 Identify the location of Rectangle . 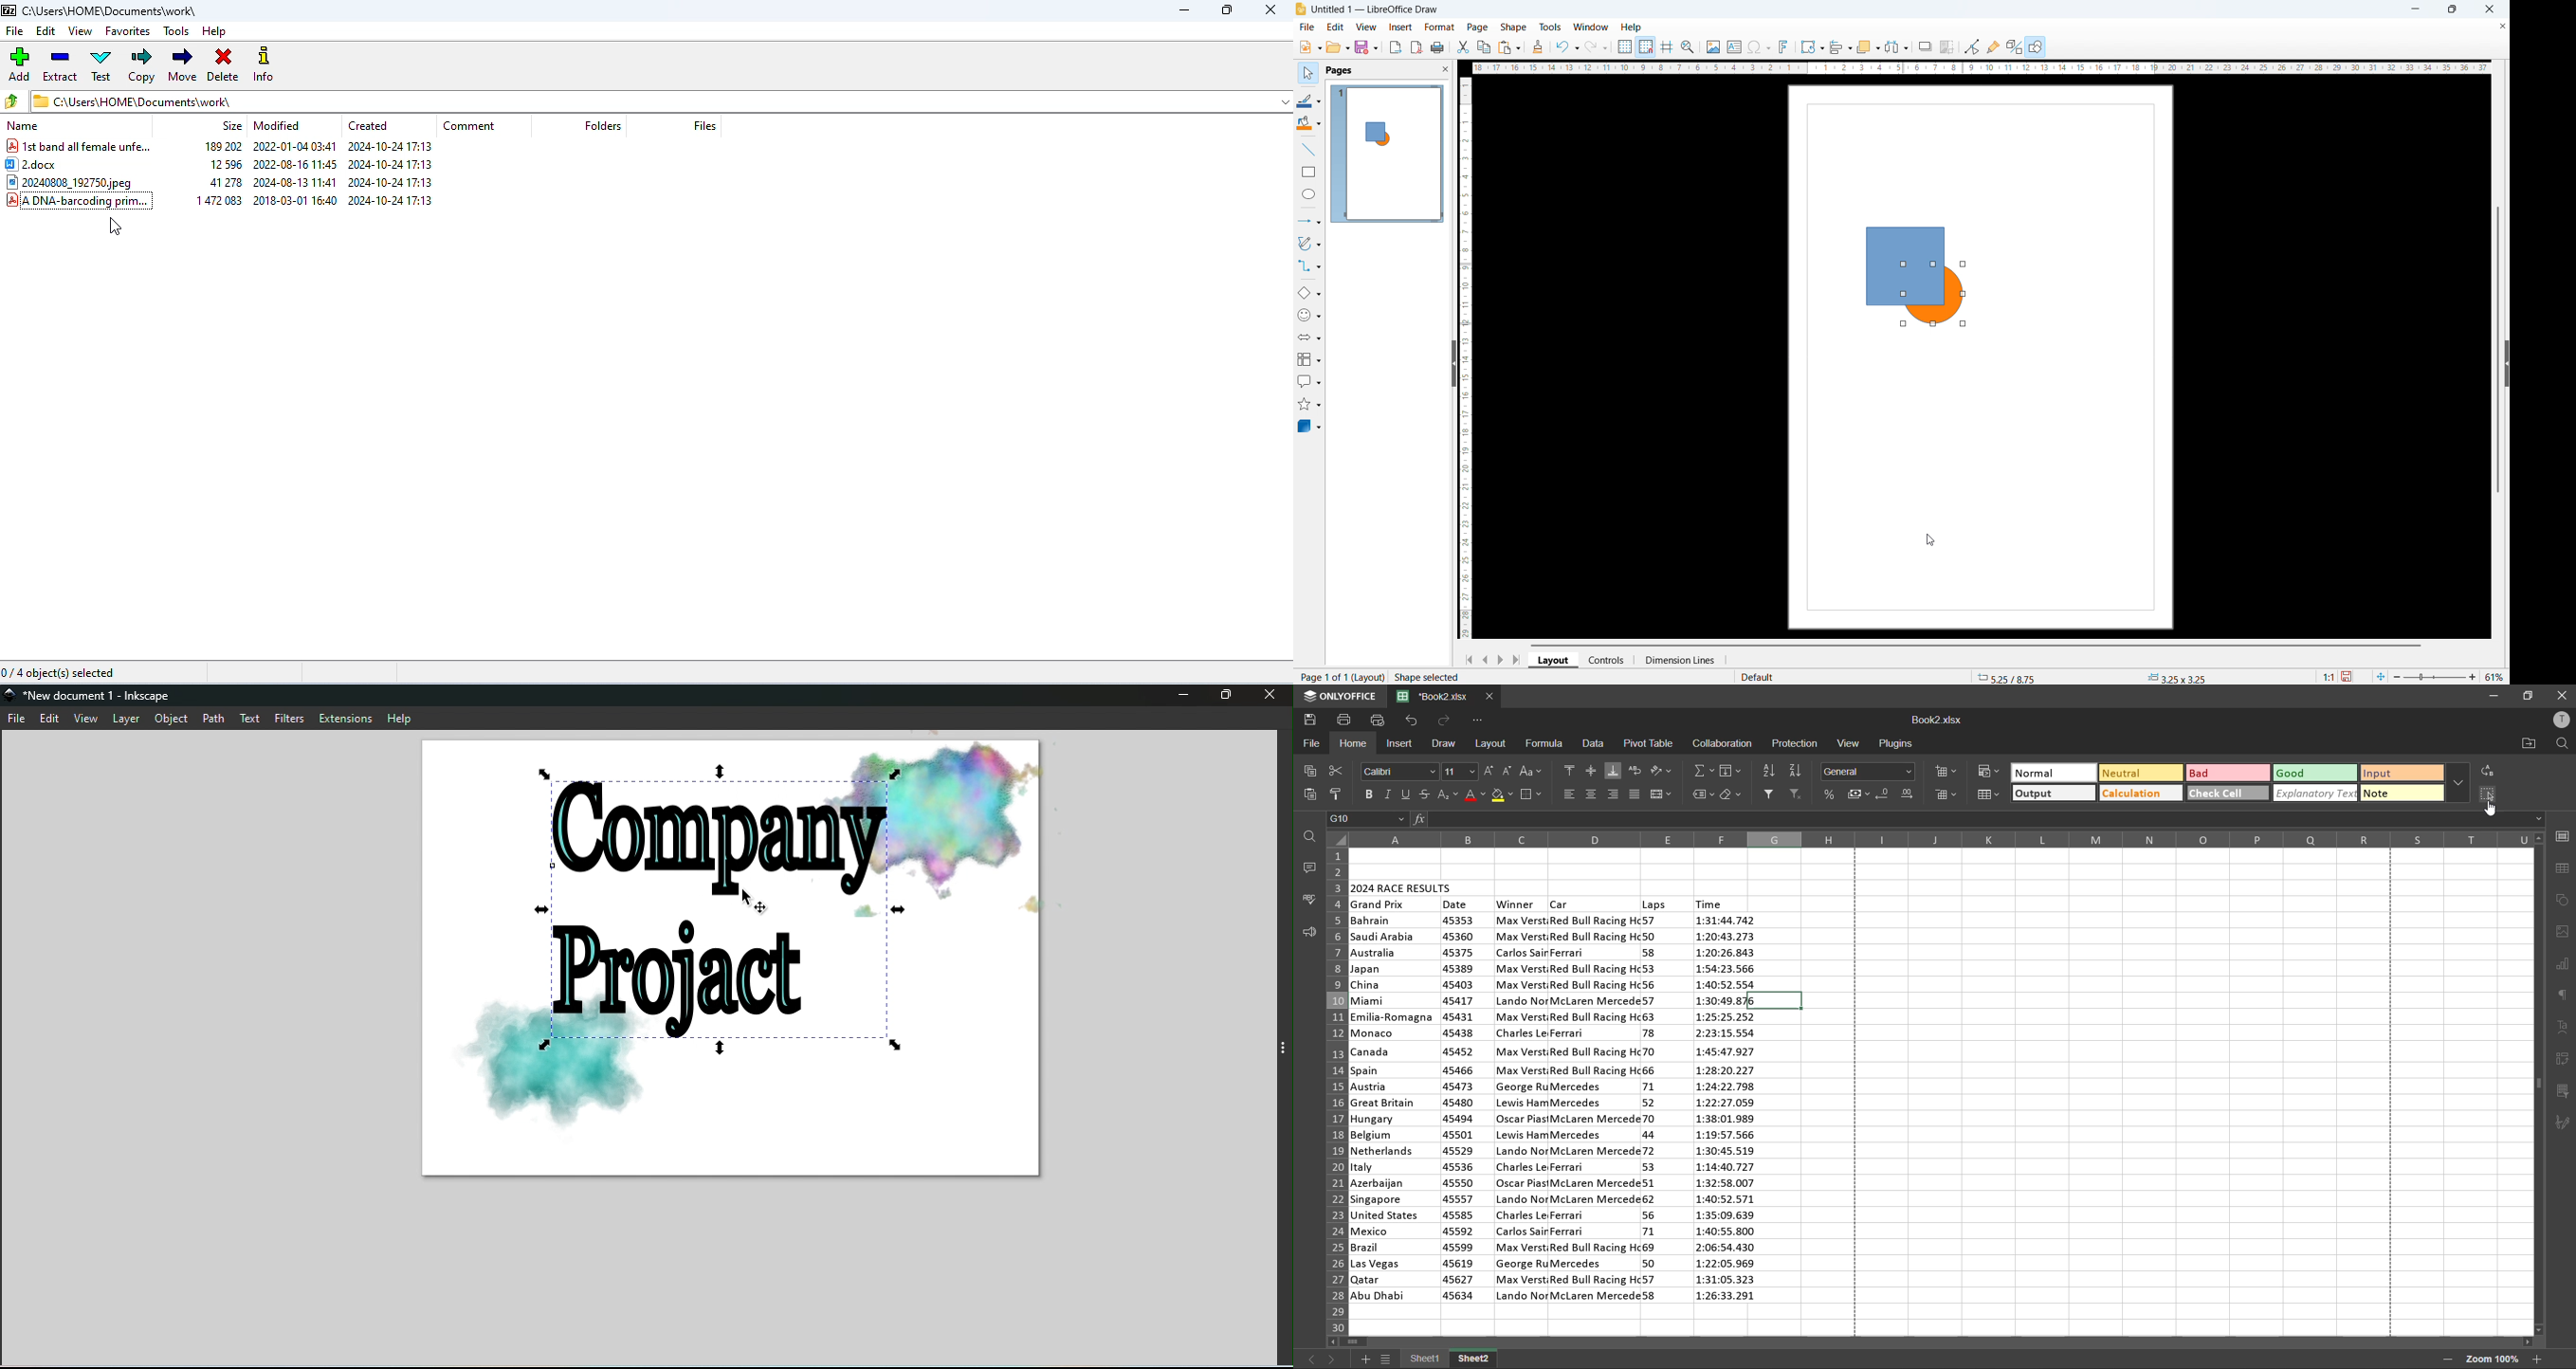
(1309, 171).